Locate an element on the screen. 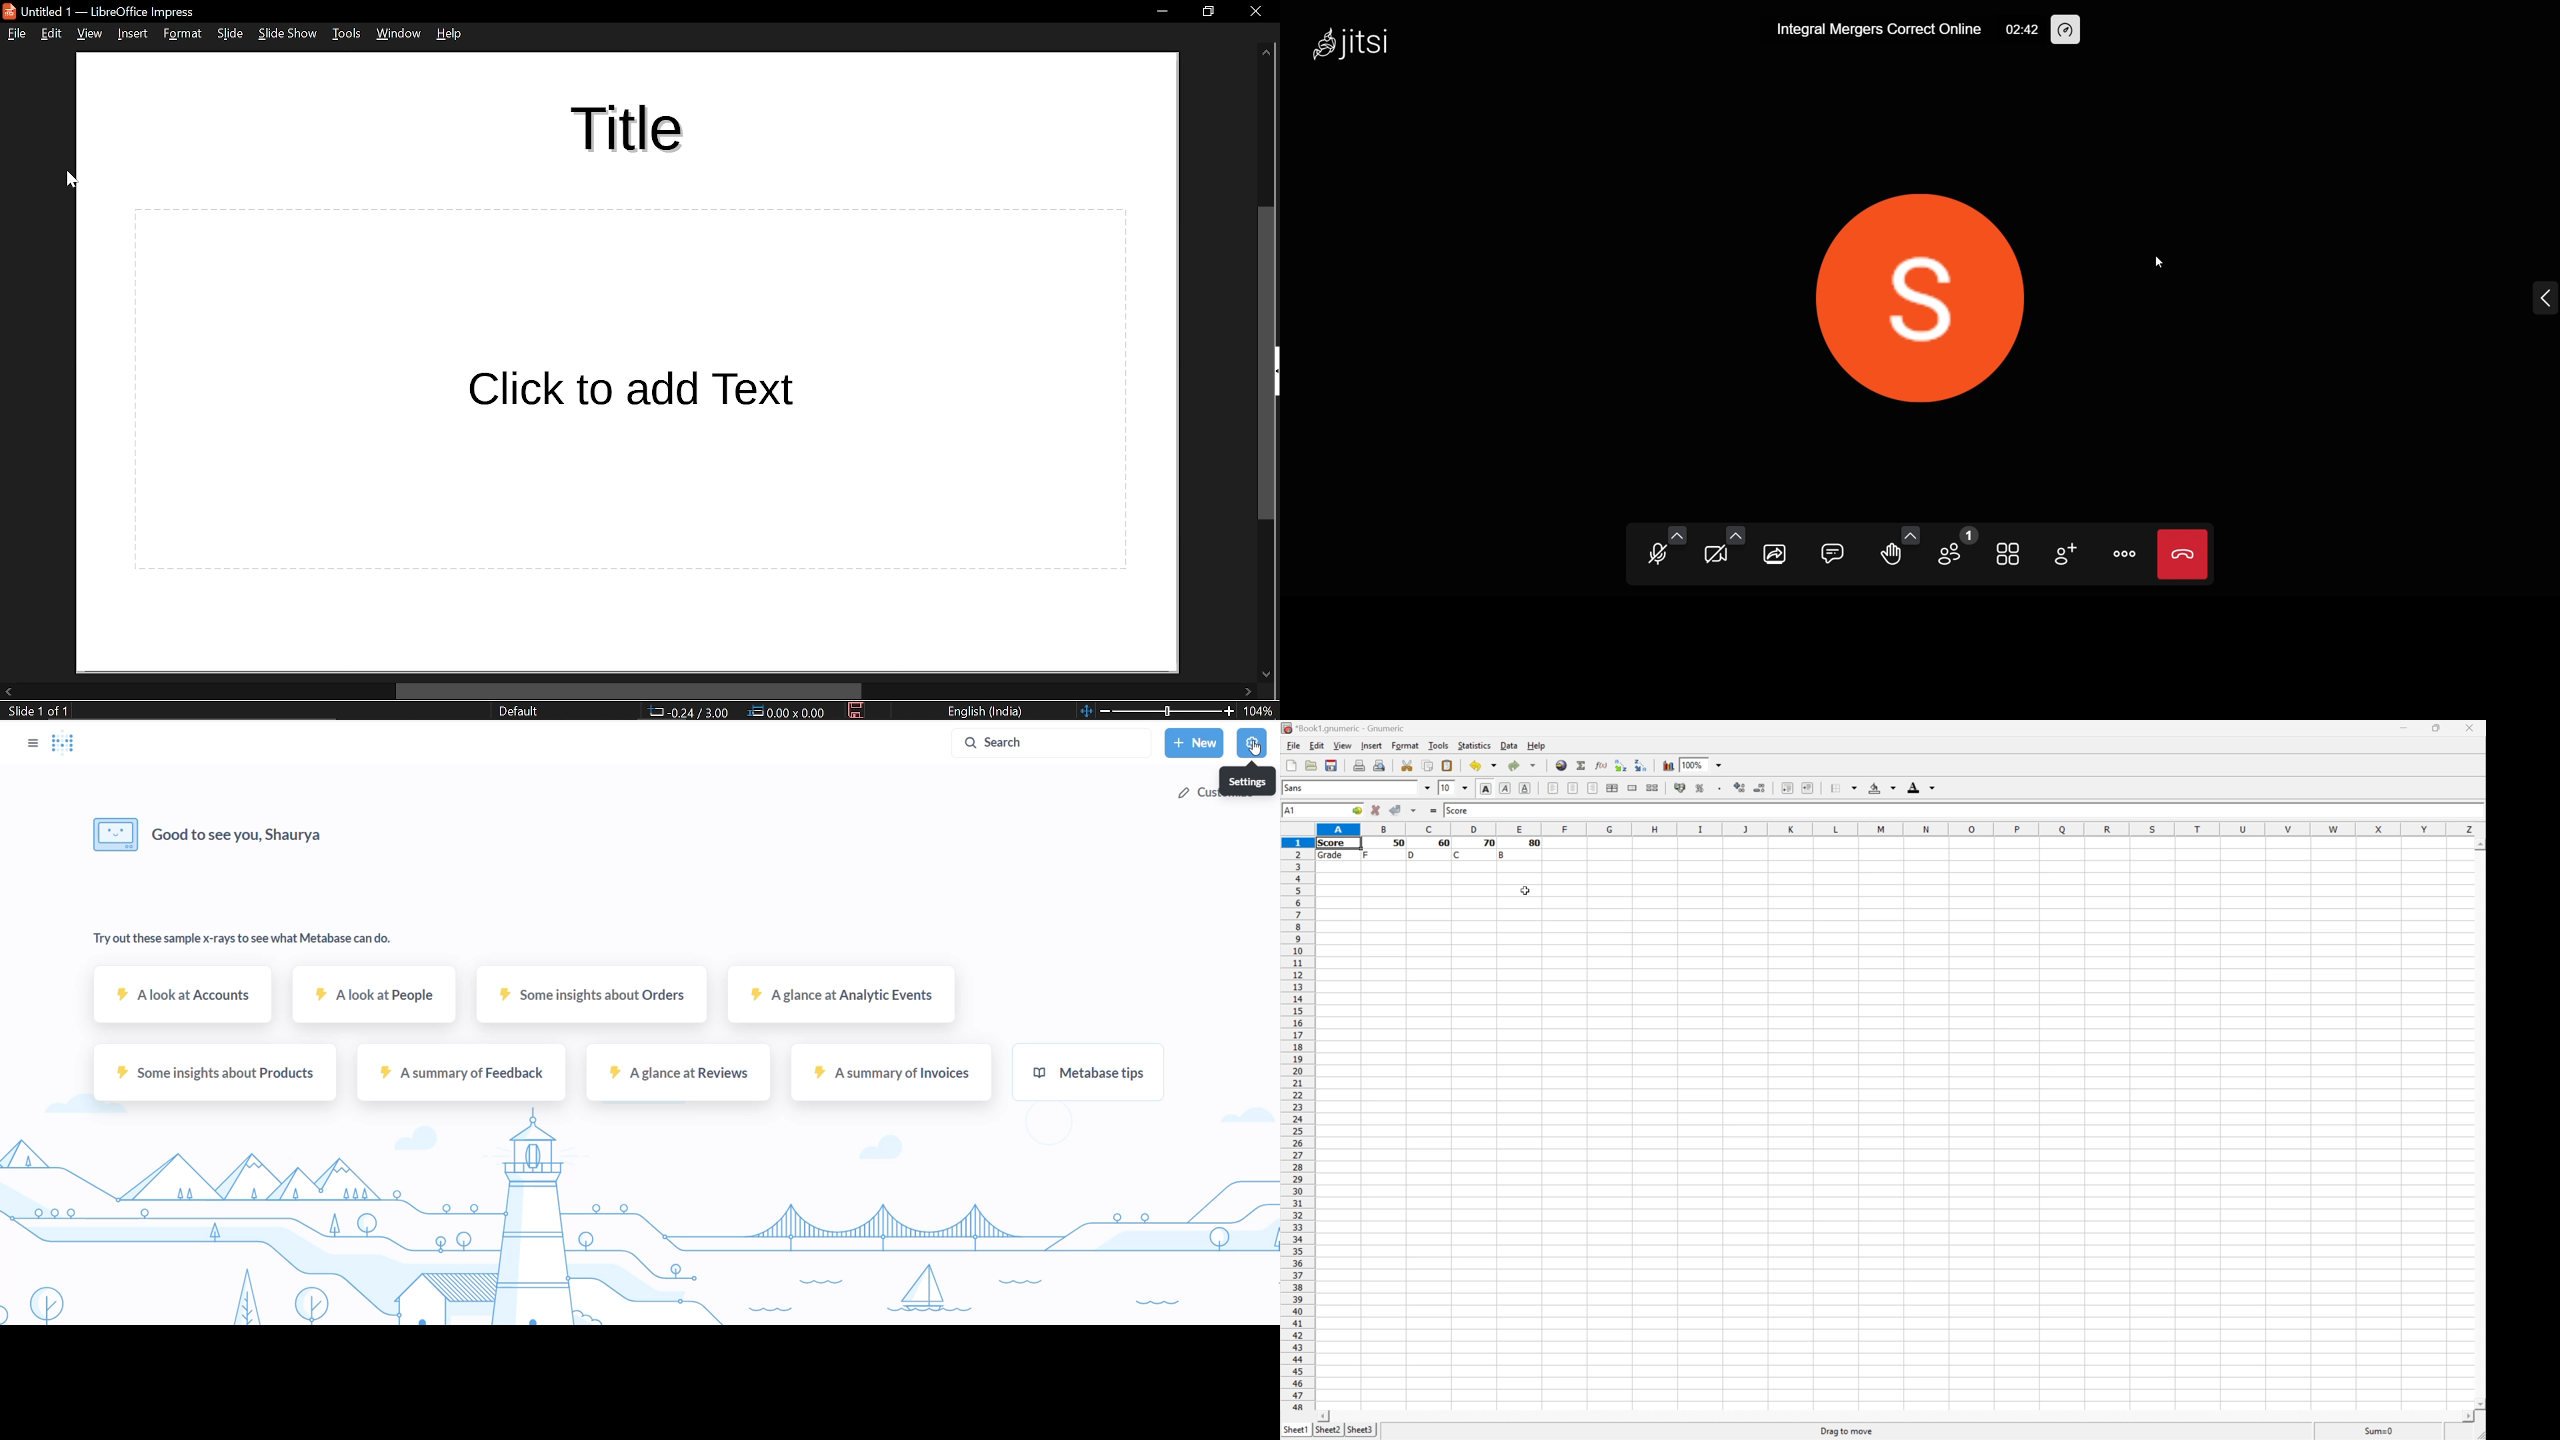 The height and width of the screenshot is (1456, 2576). sort the selected region in ascending order based on the first column selected  is located at coordinates (1619, 765).